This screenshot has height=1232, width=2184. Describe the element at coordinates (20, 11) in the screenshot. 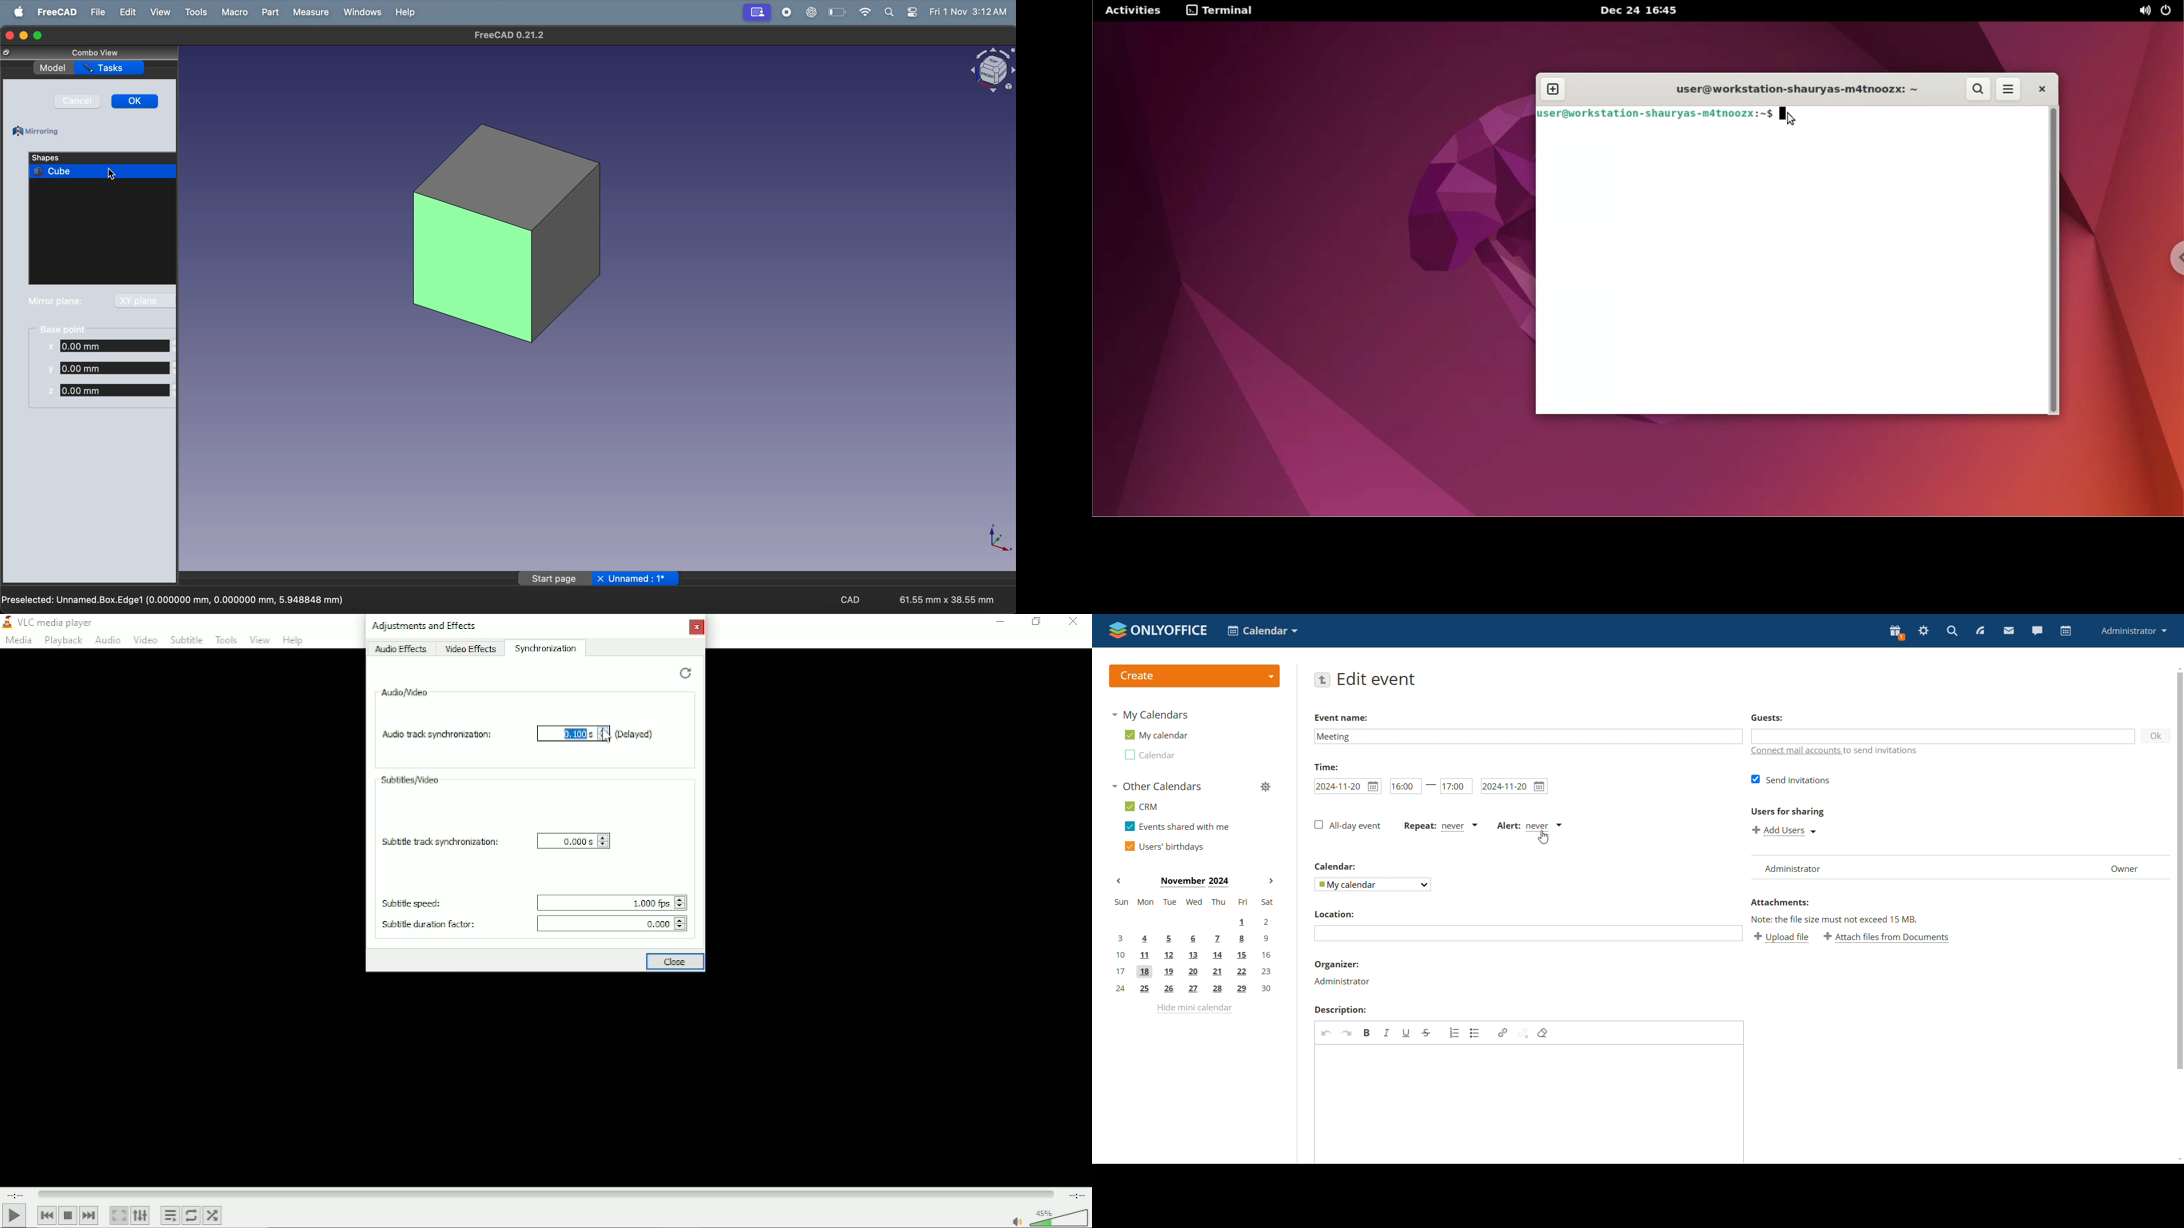

I see `apple menu` at that location.